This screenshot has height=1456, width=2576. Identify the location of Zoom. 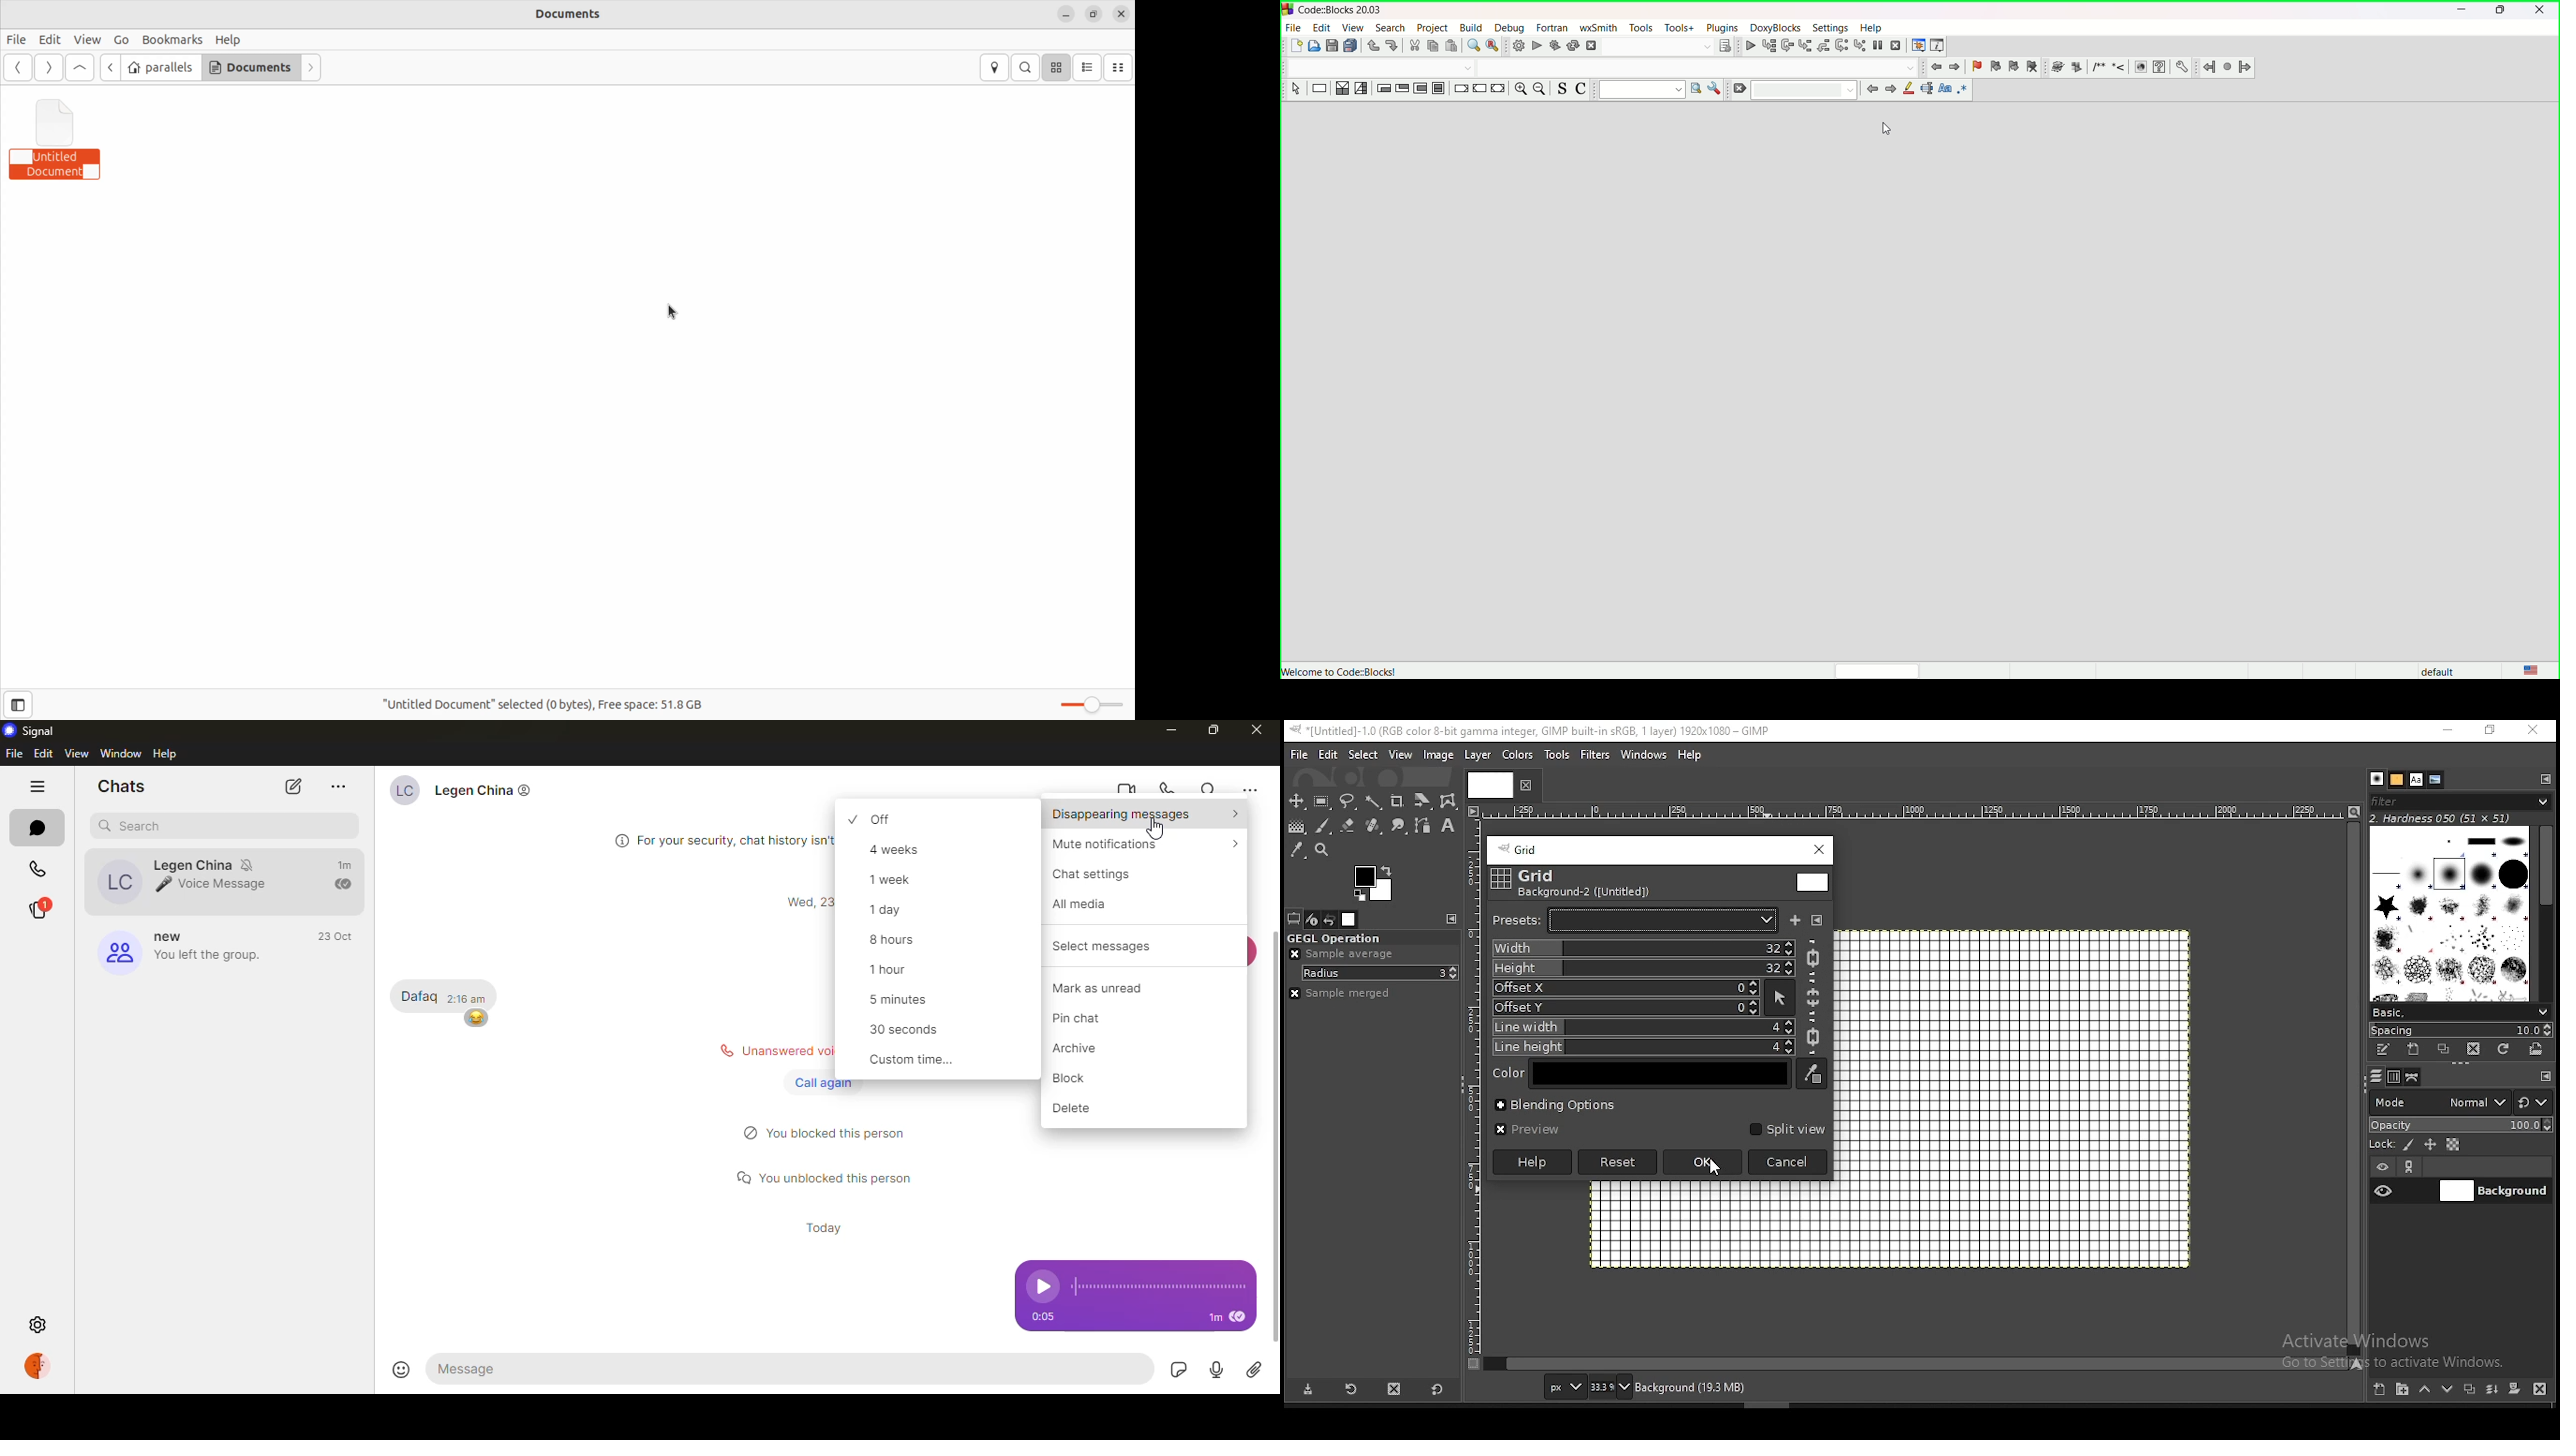
(1090, 703).